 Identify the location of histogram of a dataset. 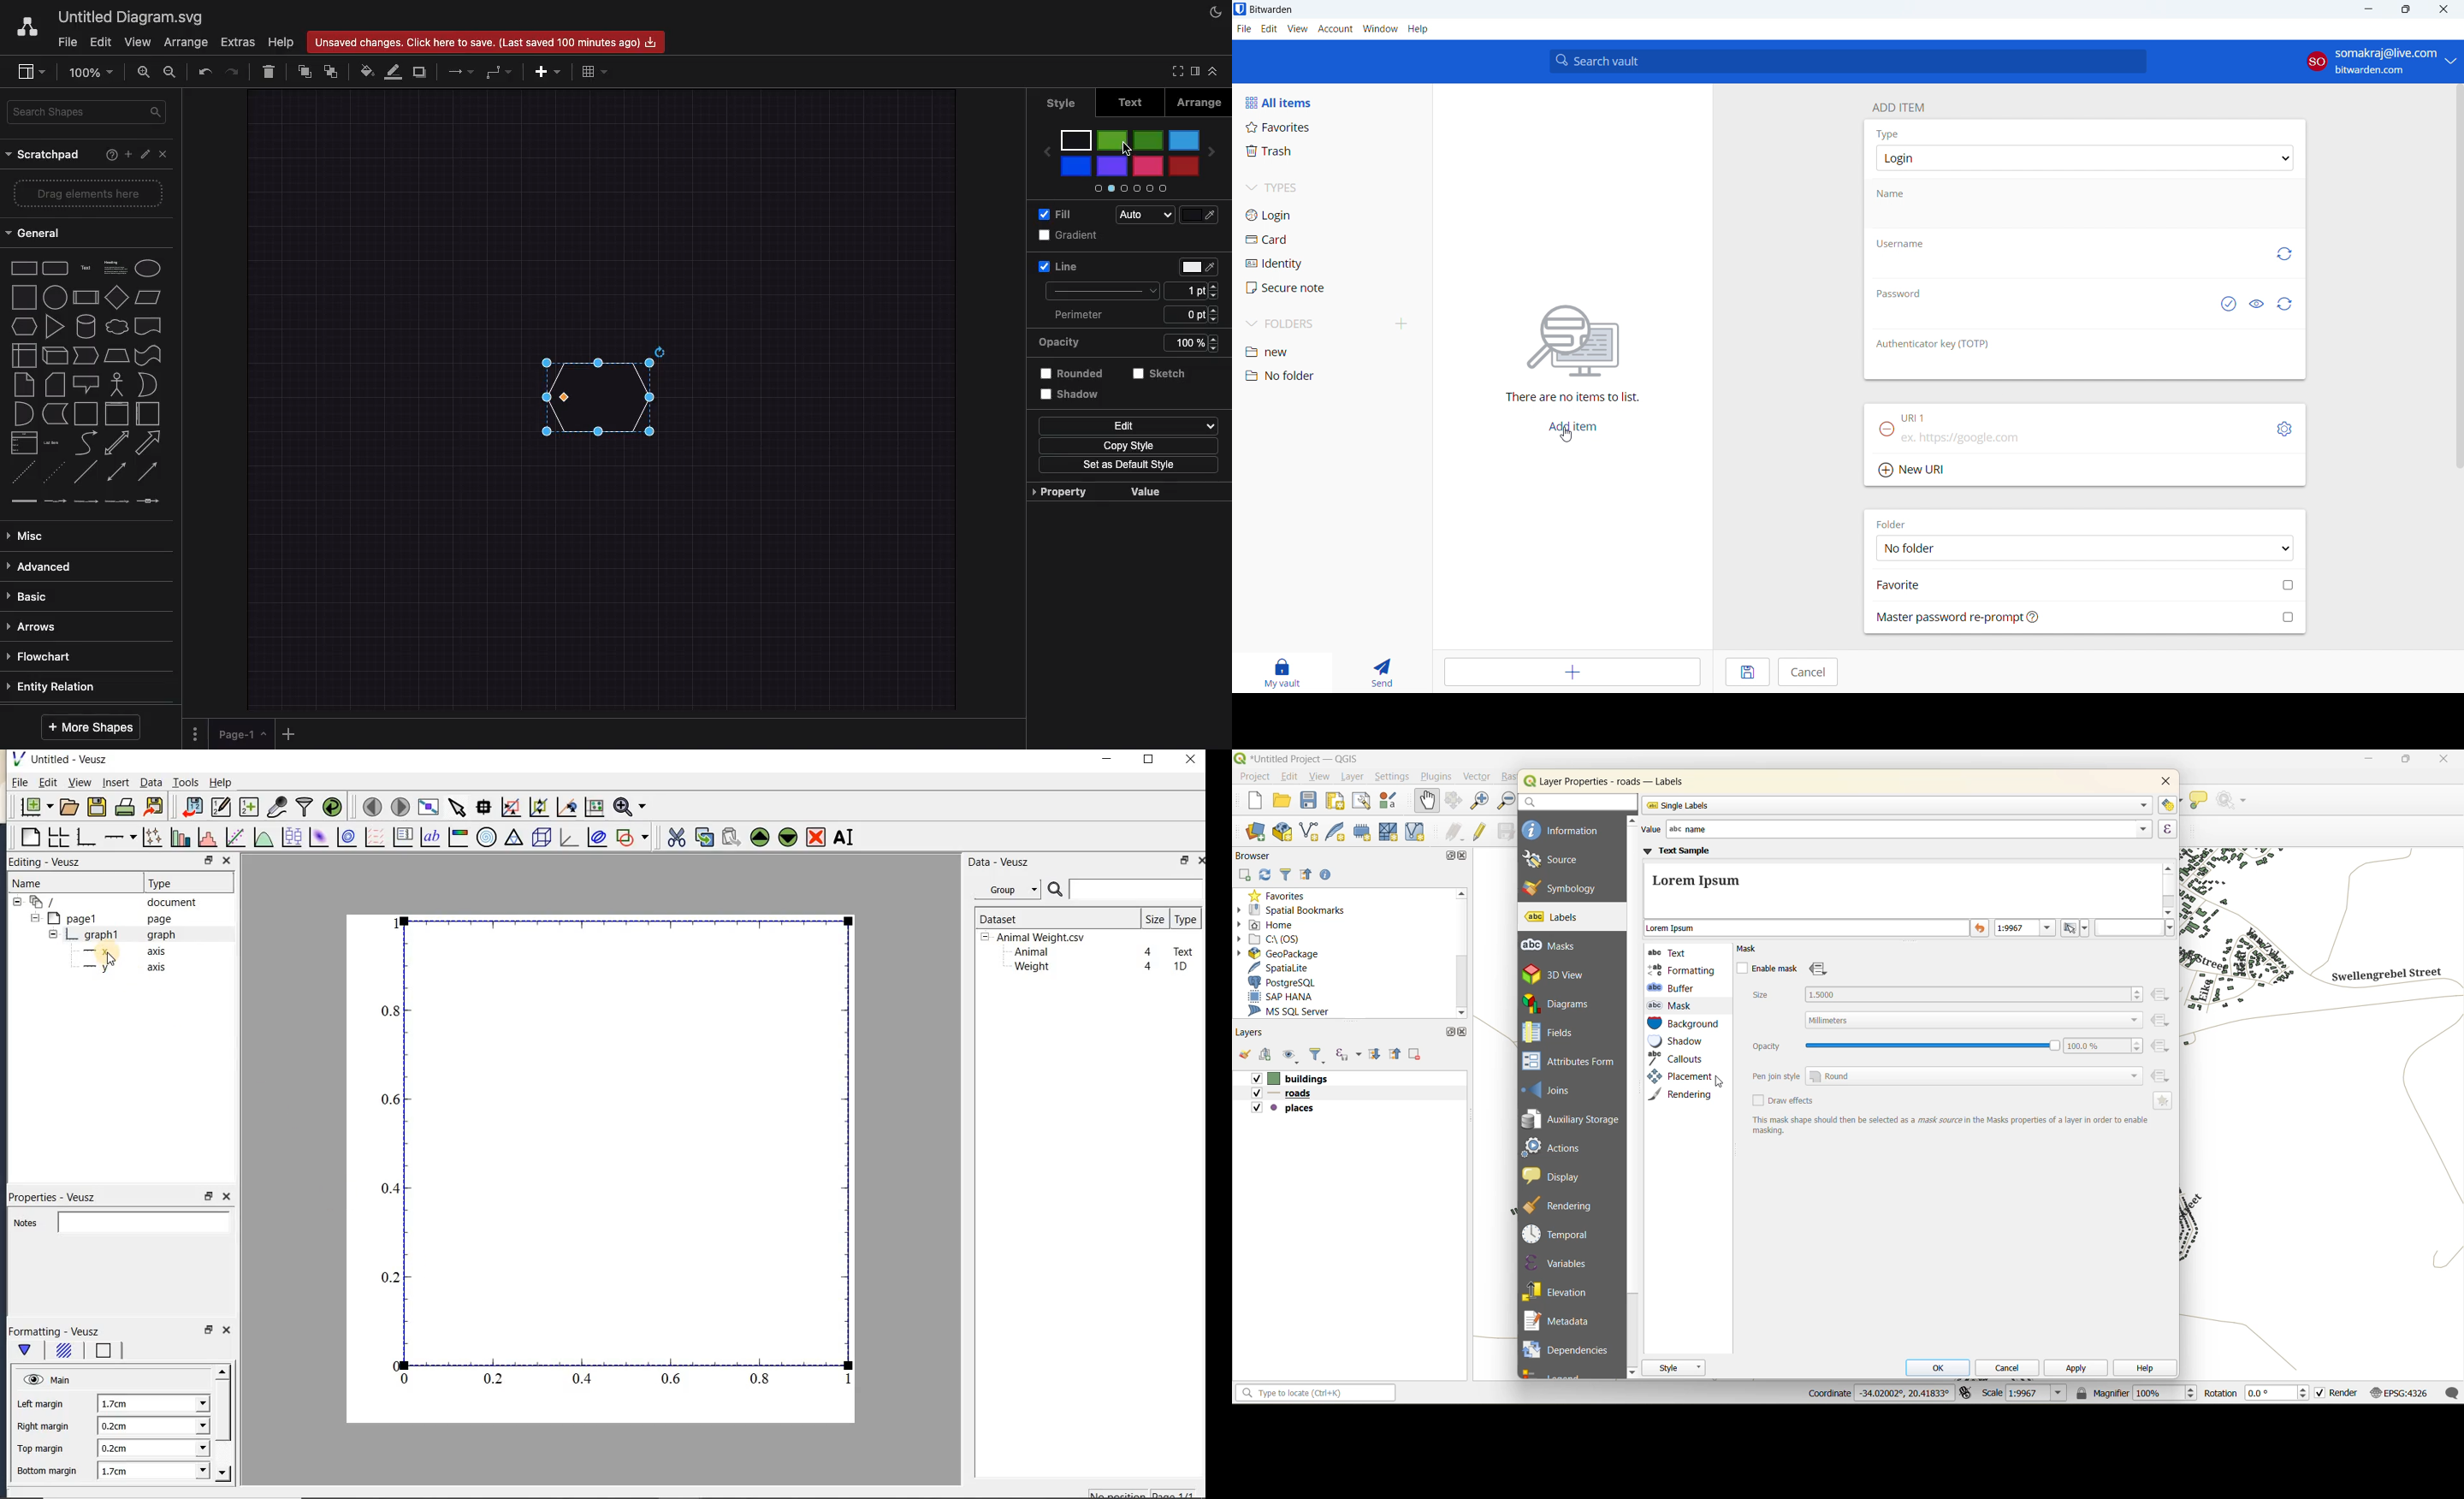
(207, 837).